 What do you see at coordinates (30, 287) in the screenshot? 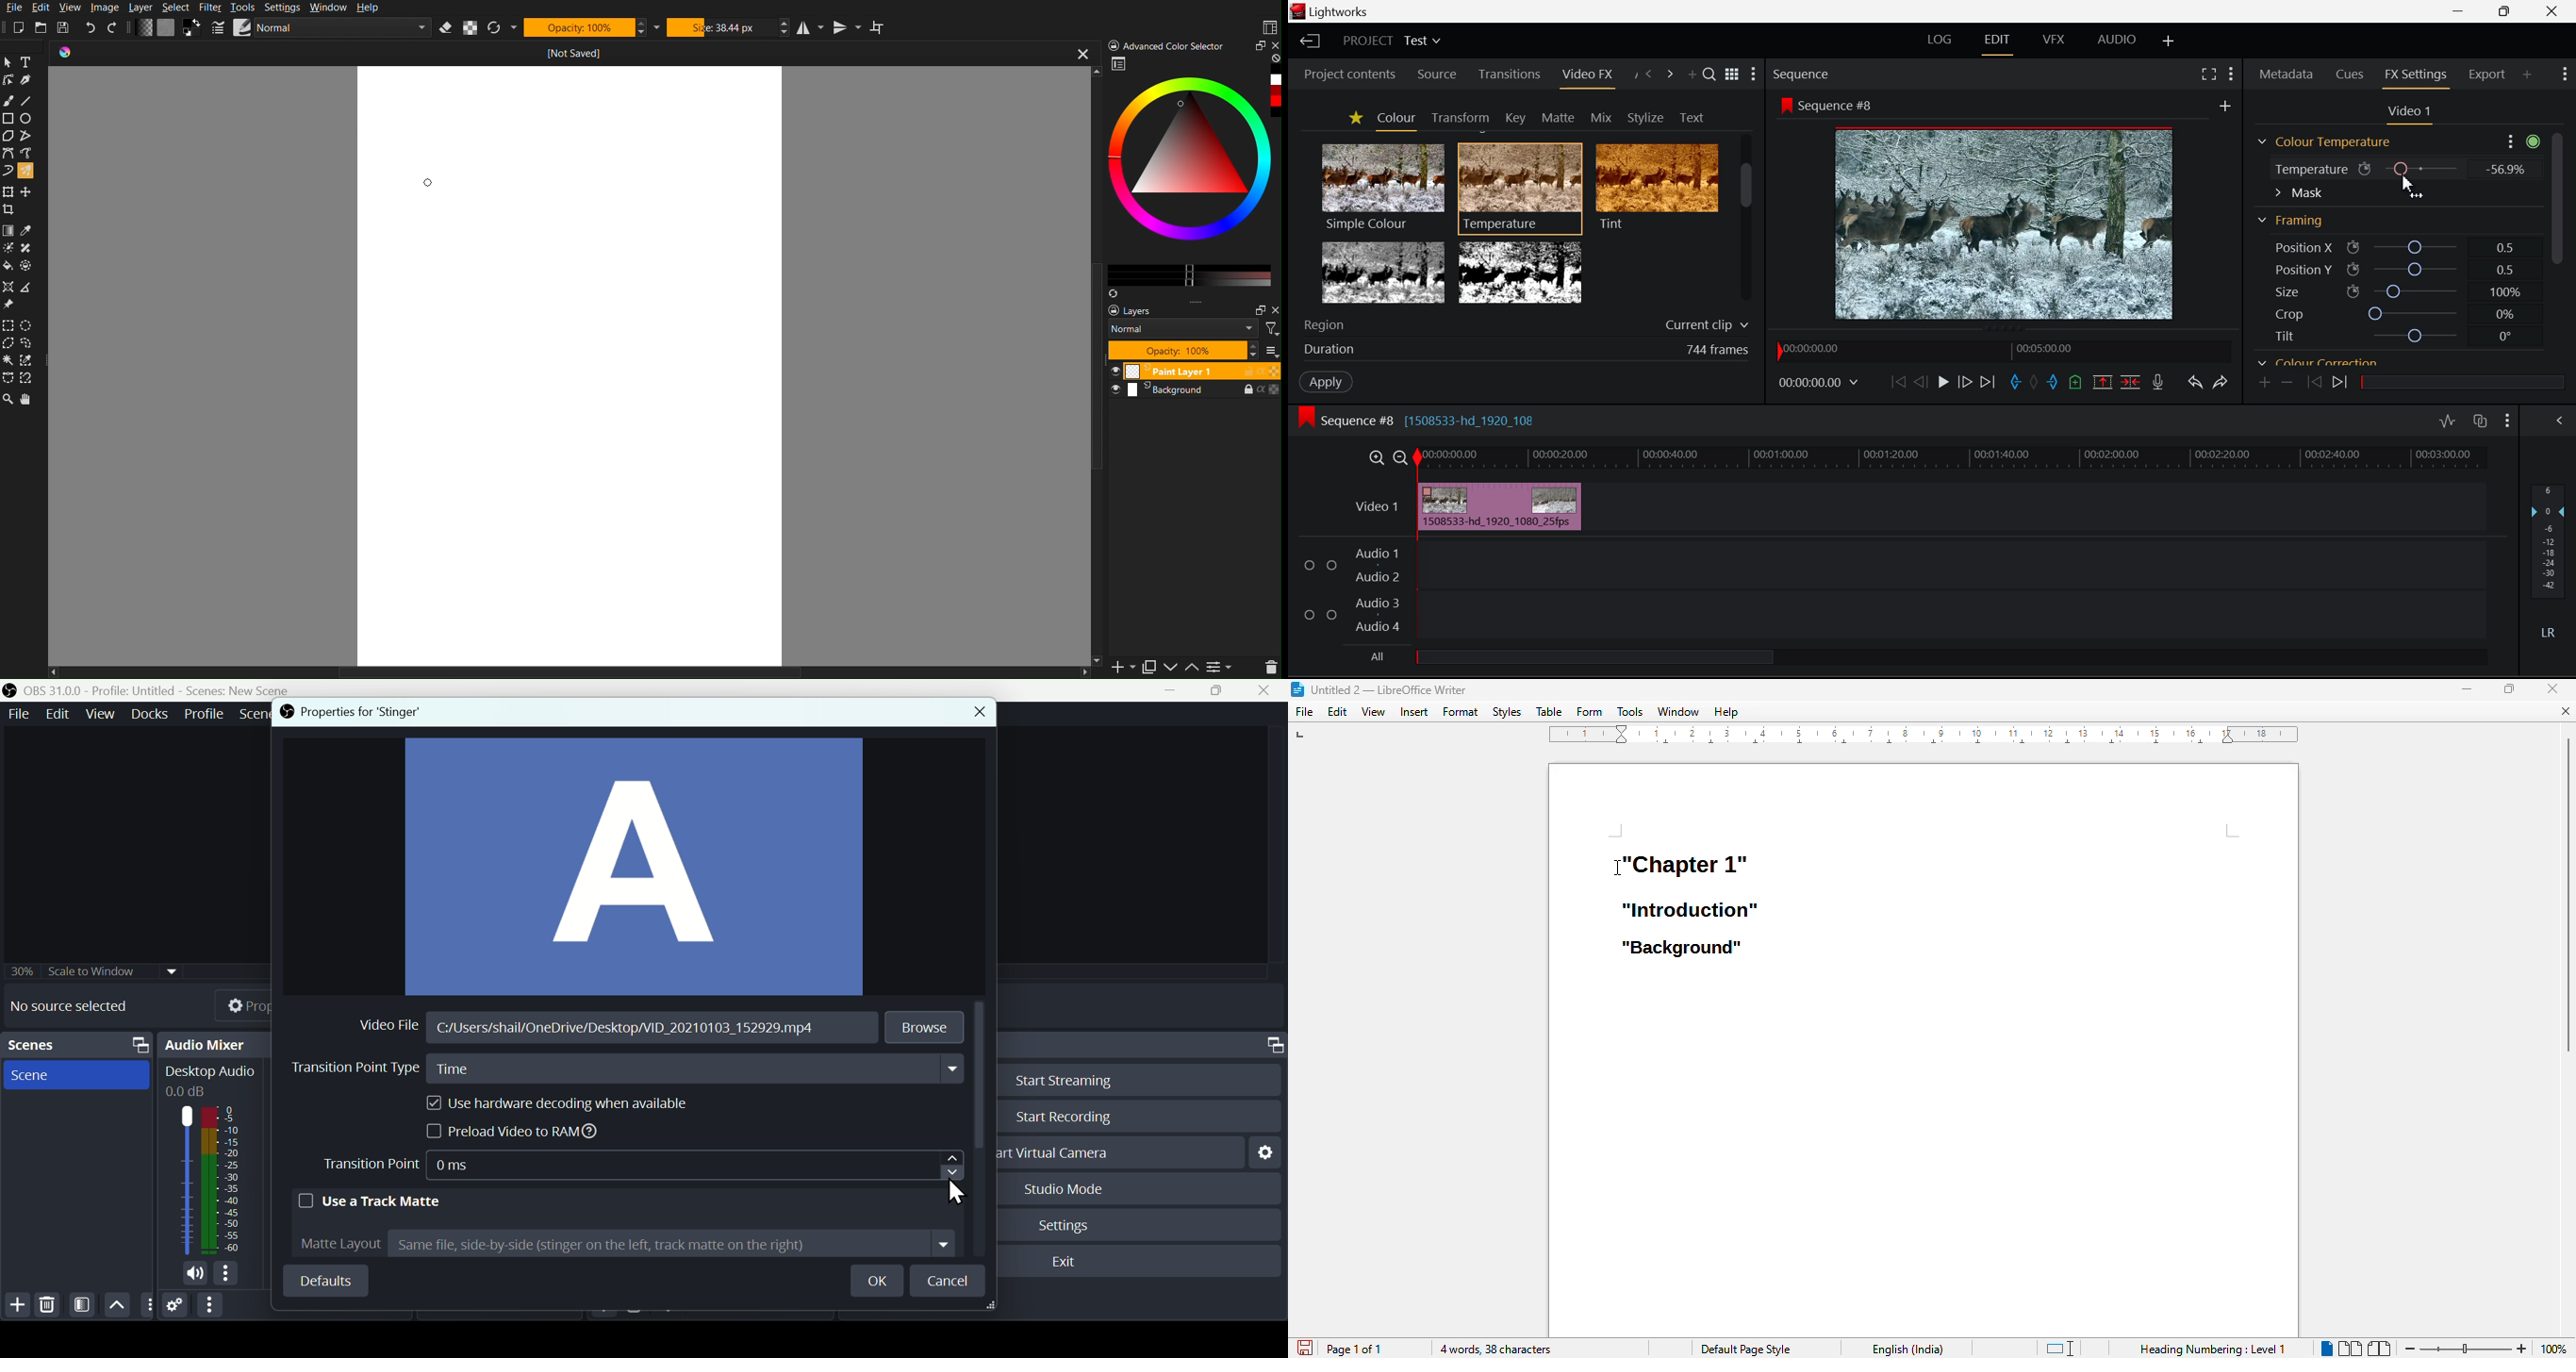
I see `Measure Tool` at bounding box center [30, 287].